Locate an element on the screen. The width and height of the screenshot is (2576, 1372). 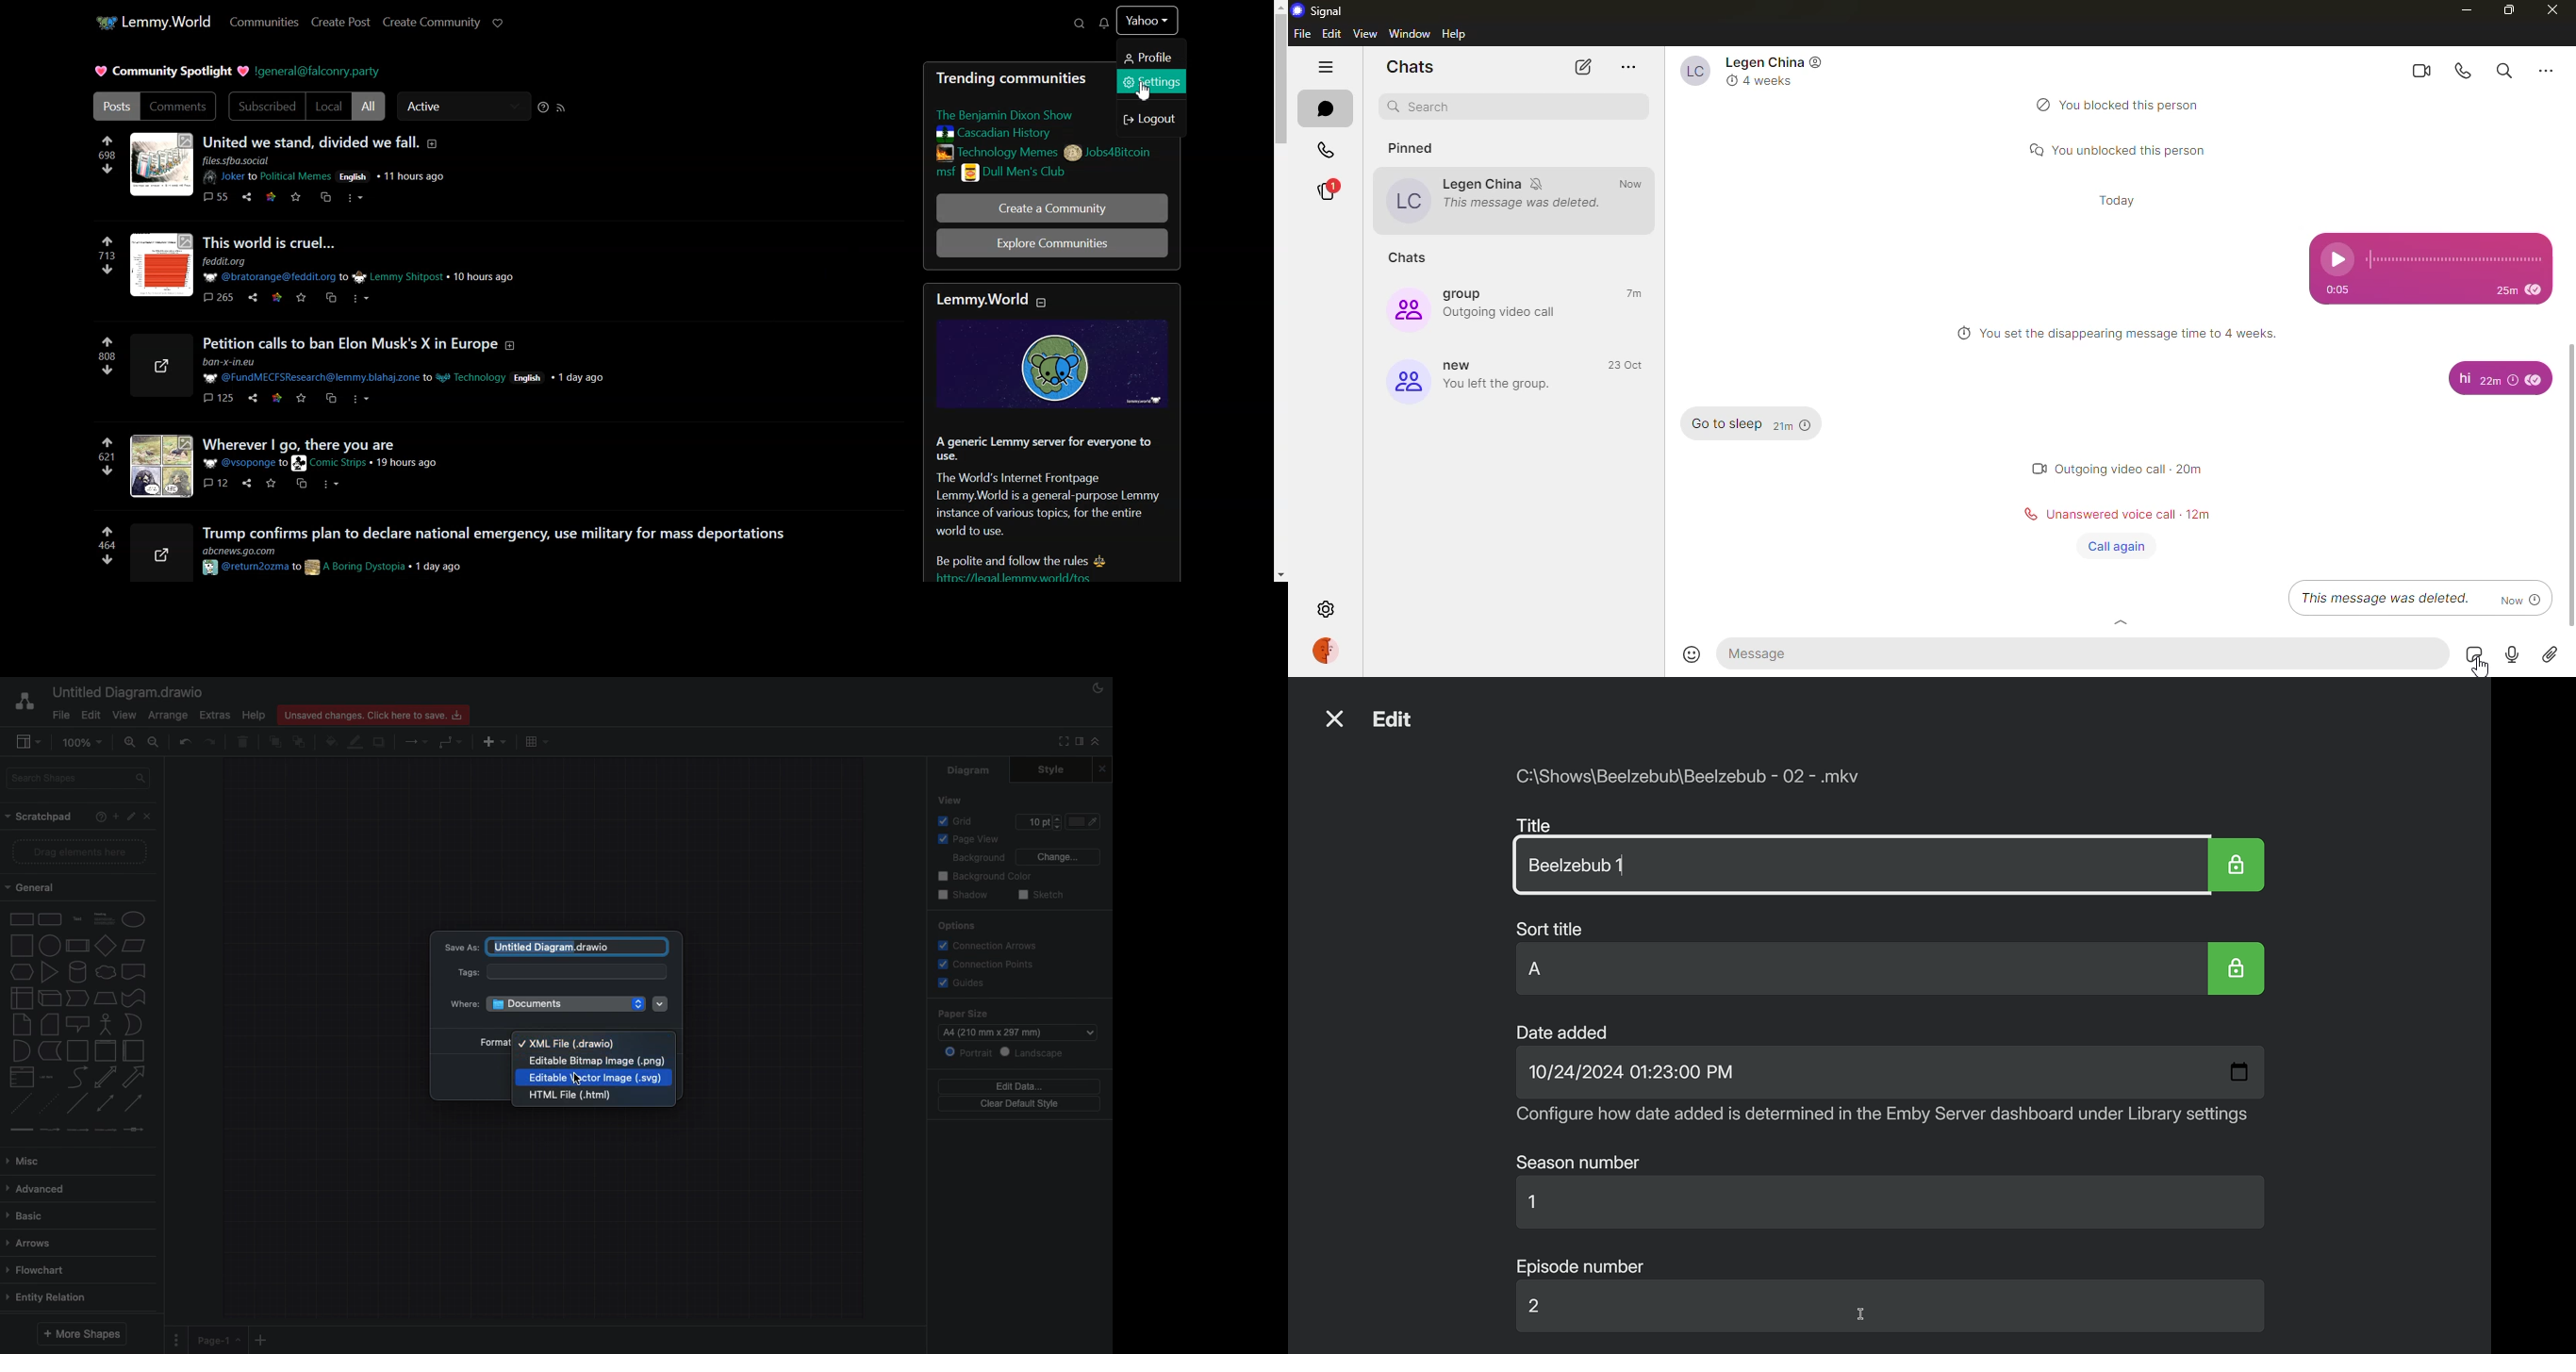
chats is located at coordinates (1412, 259).